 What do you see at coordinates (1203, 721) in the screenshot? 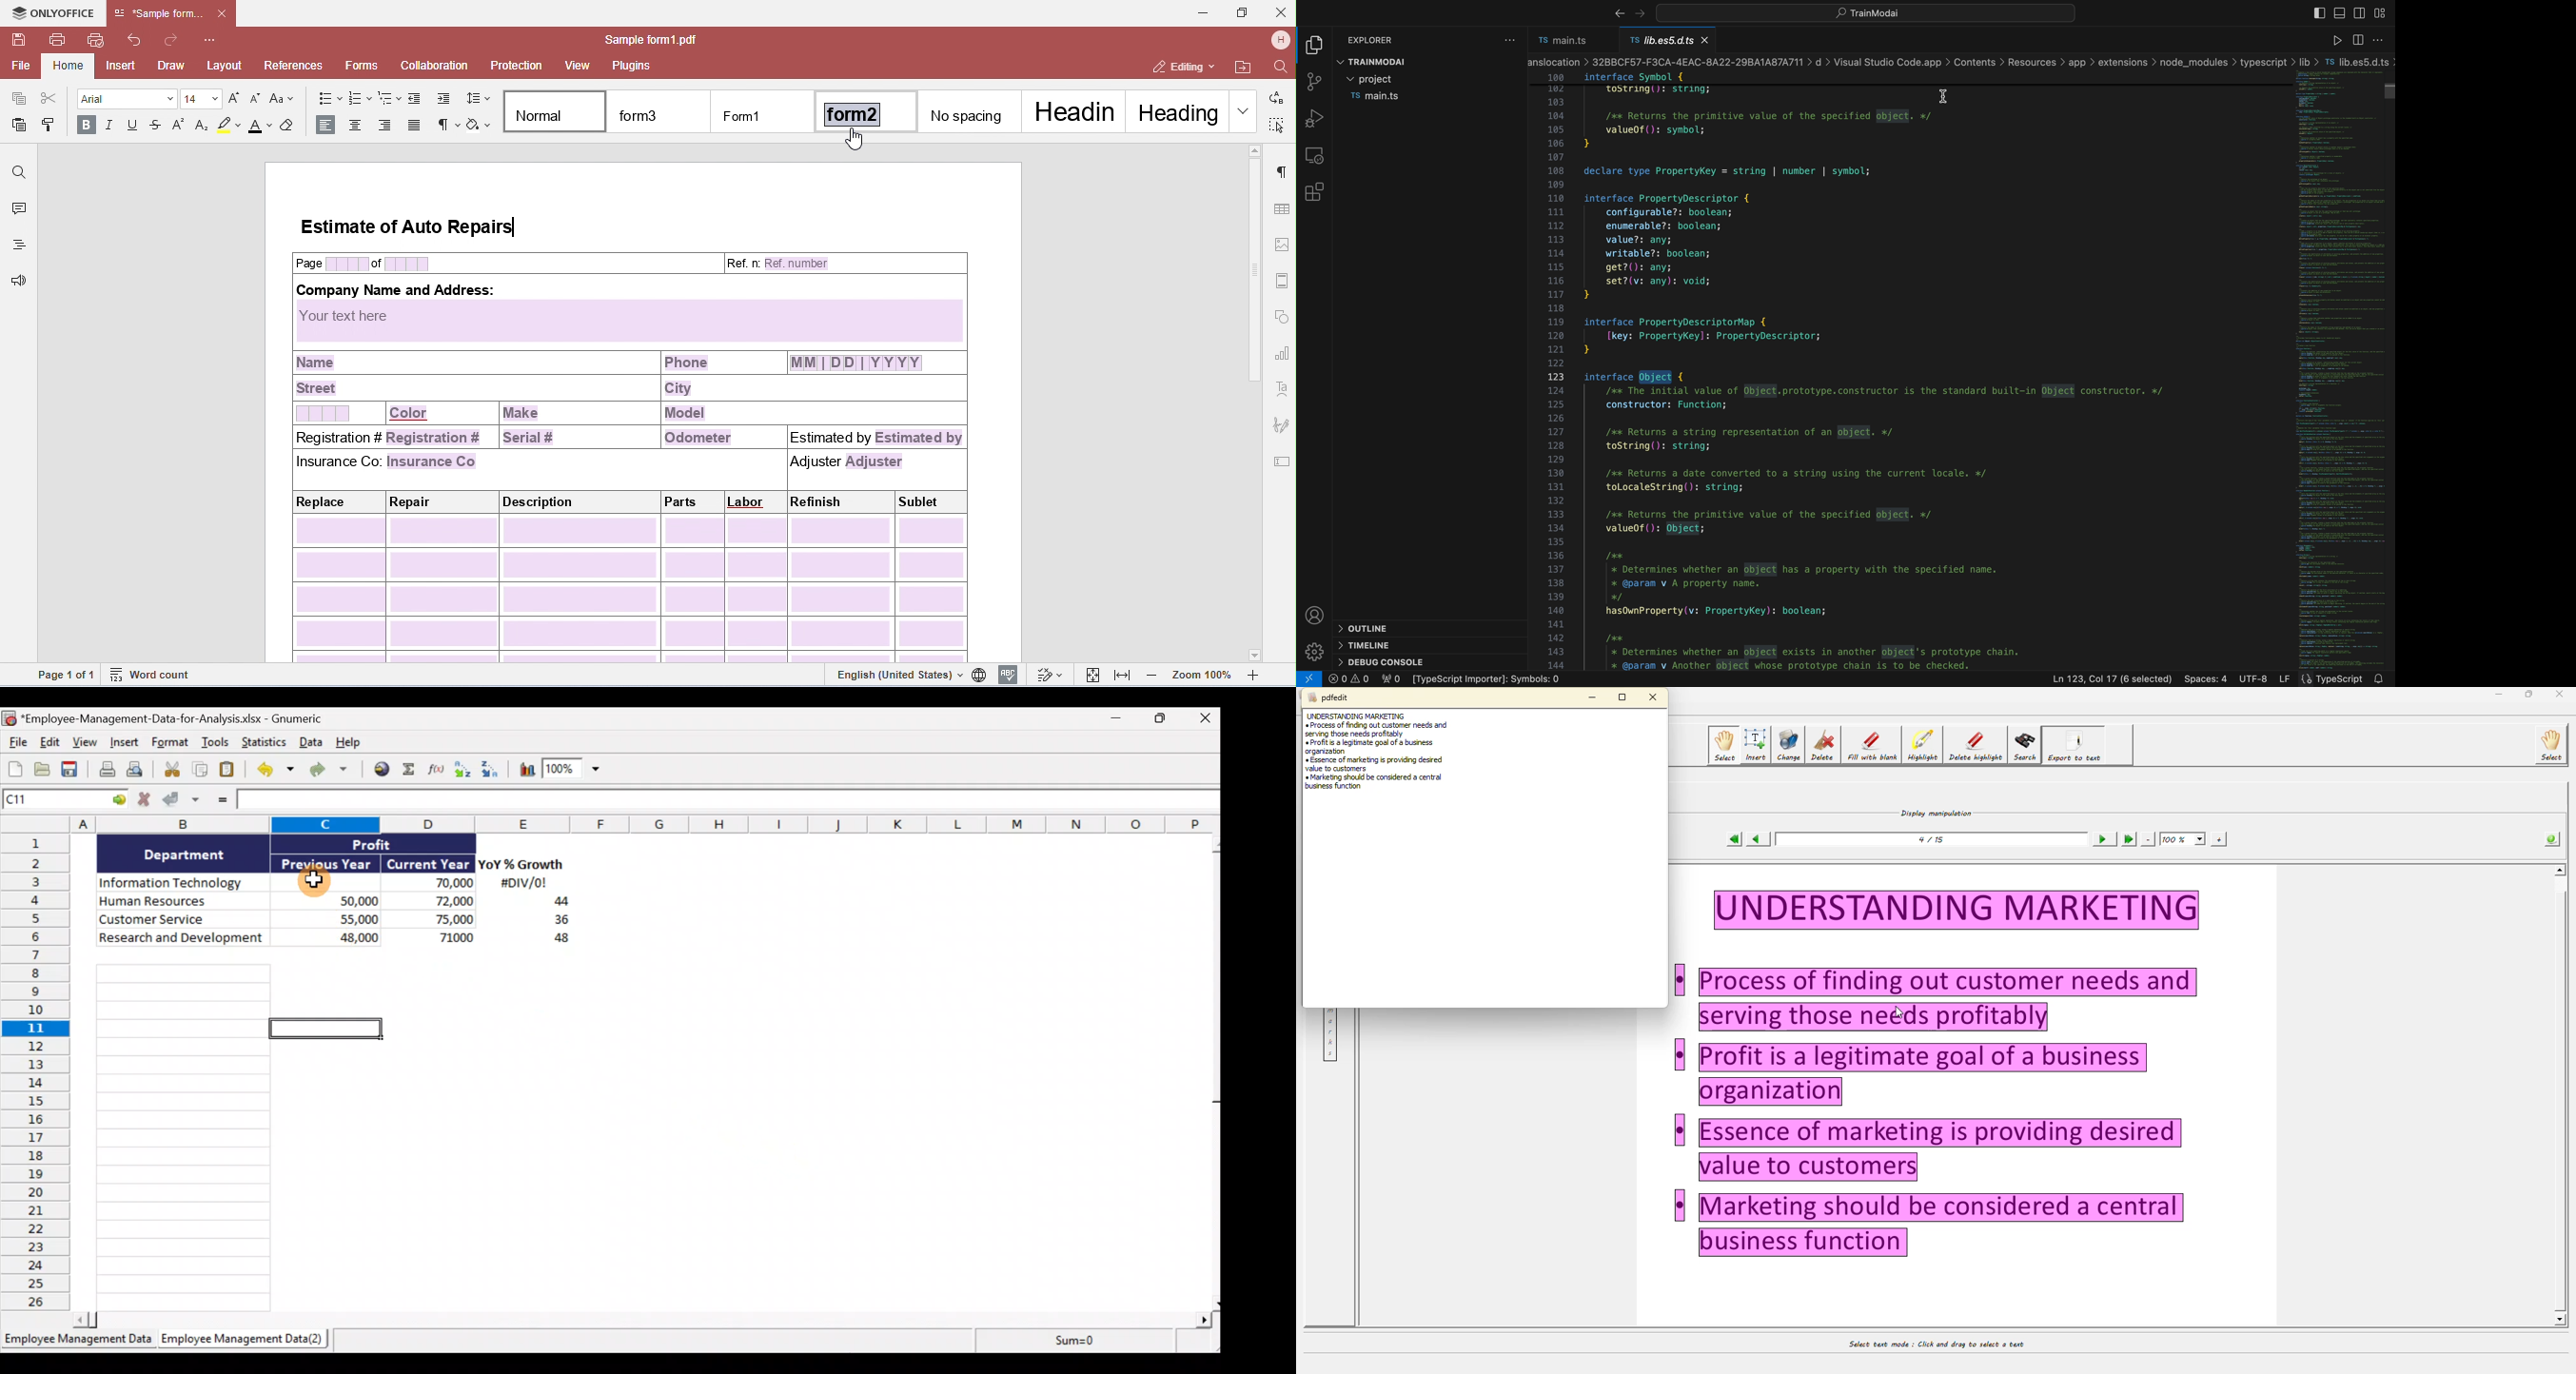
I see `Close` at bounding box center [1203, 721].